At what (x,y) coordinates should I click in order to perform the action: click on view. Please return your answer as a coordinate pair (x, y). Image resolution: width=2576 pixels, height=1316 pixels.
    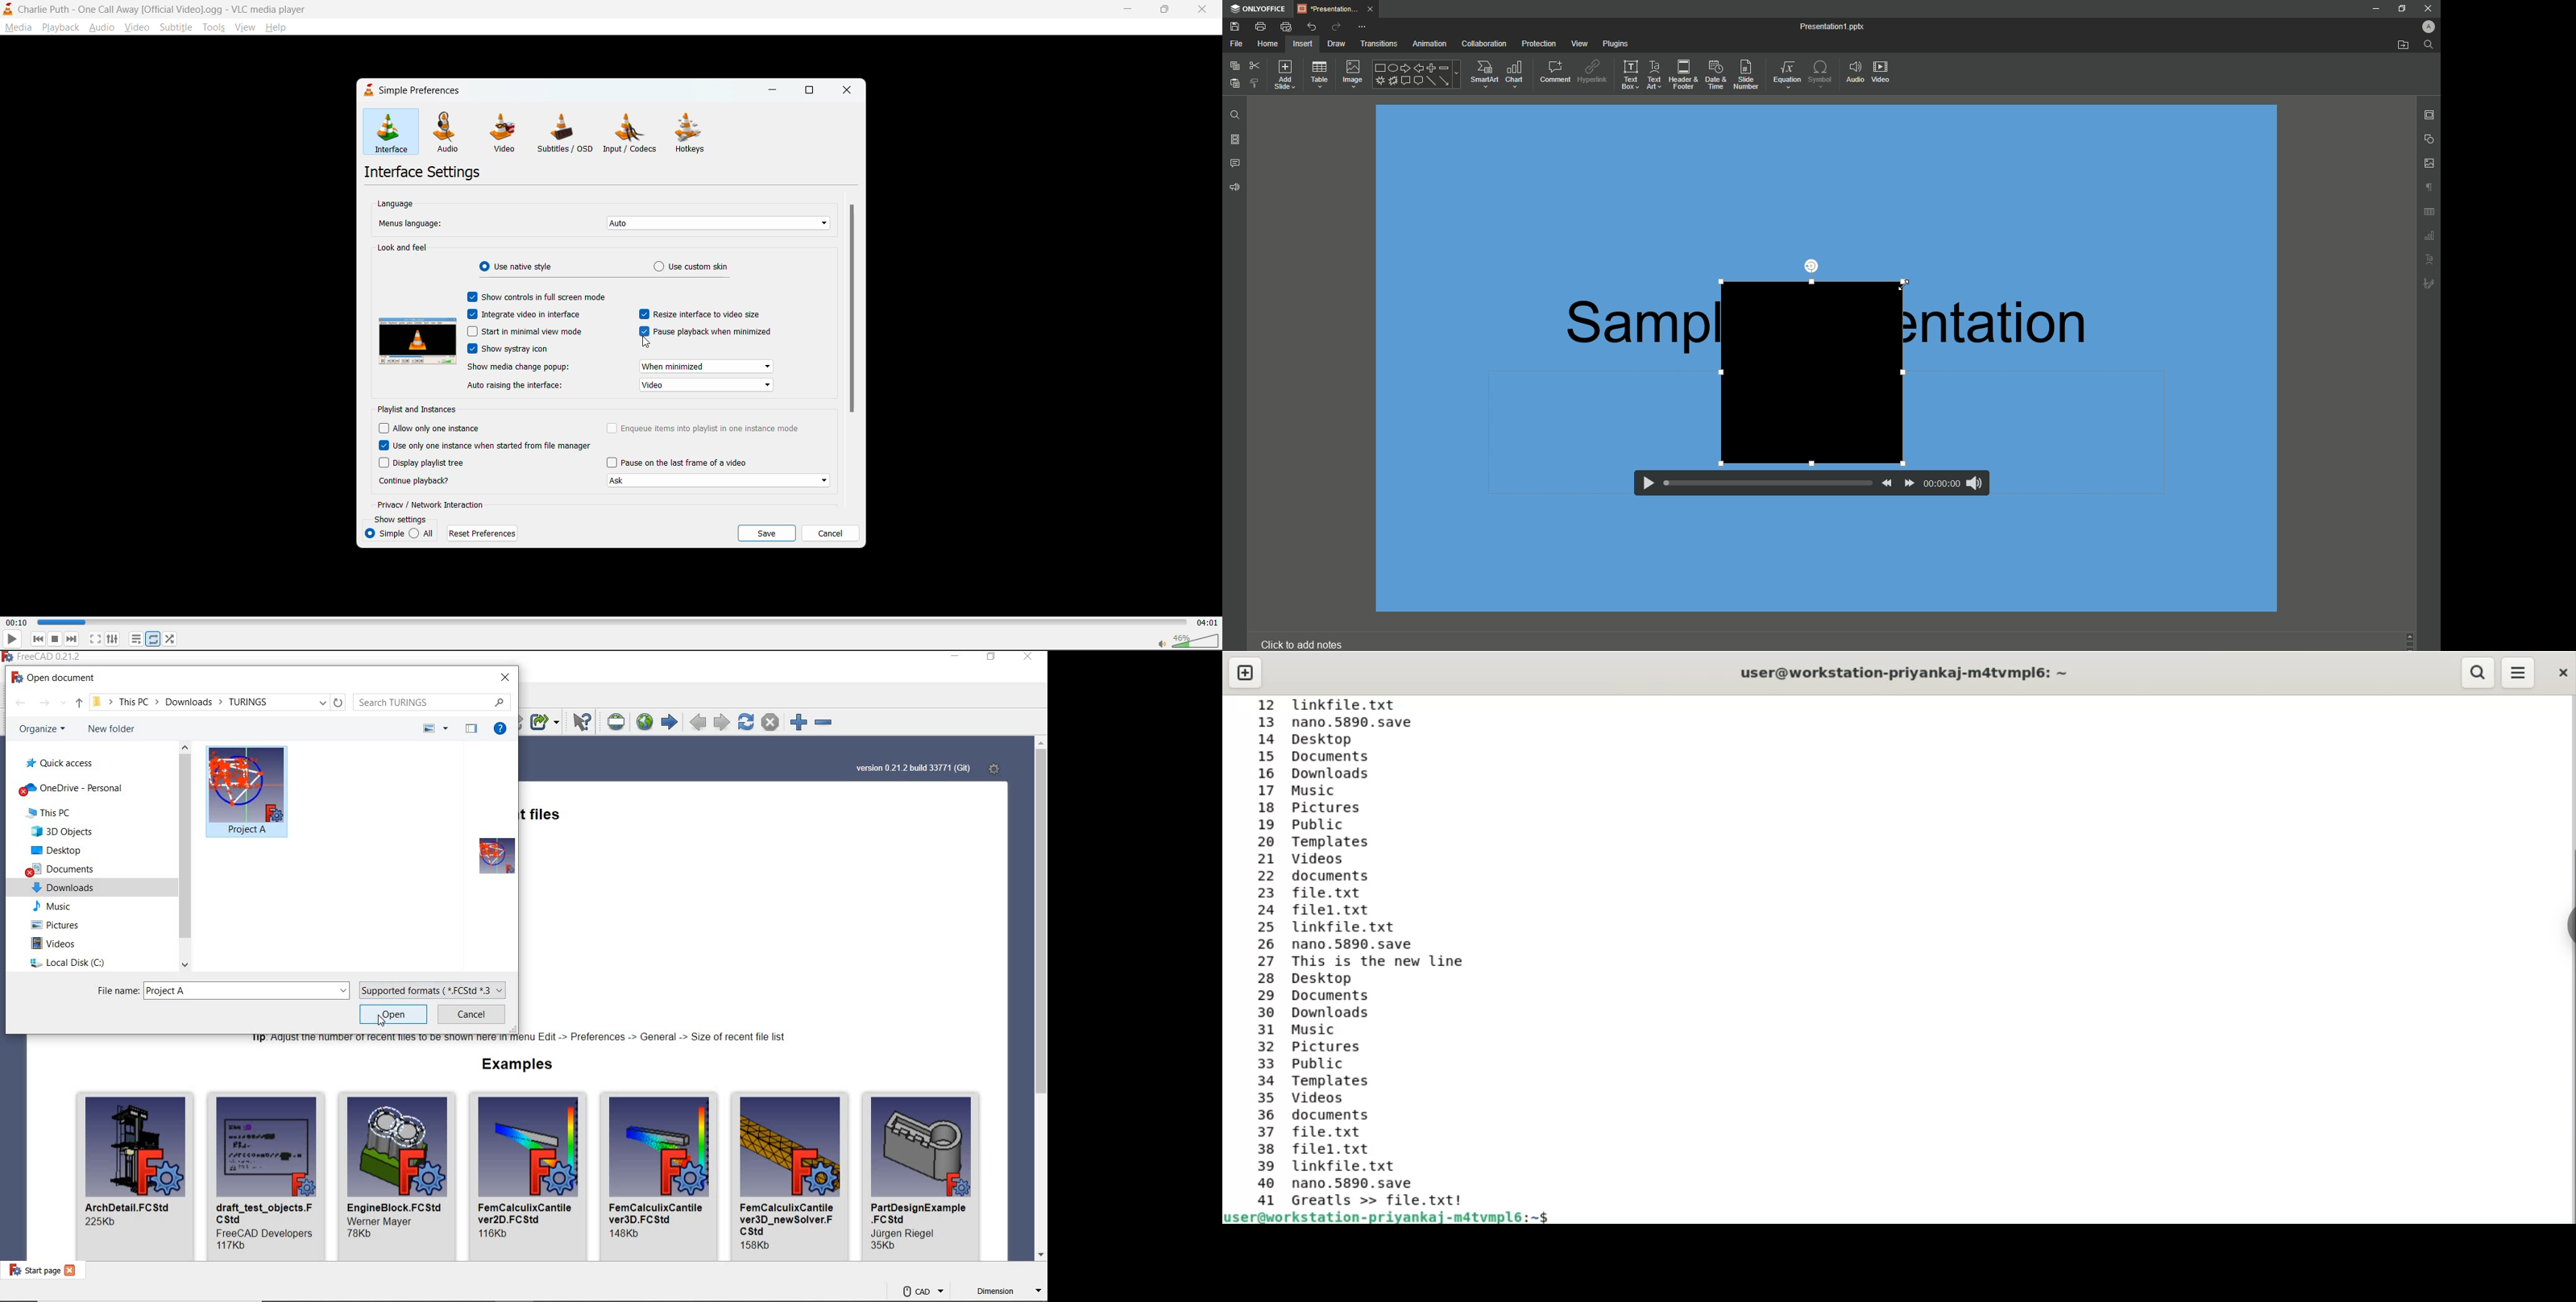
    Looking at the image, I should click on (245, 29).